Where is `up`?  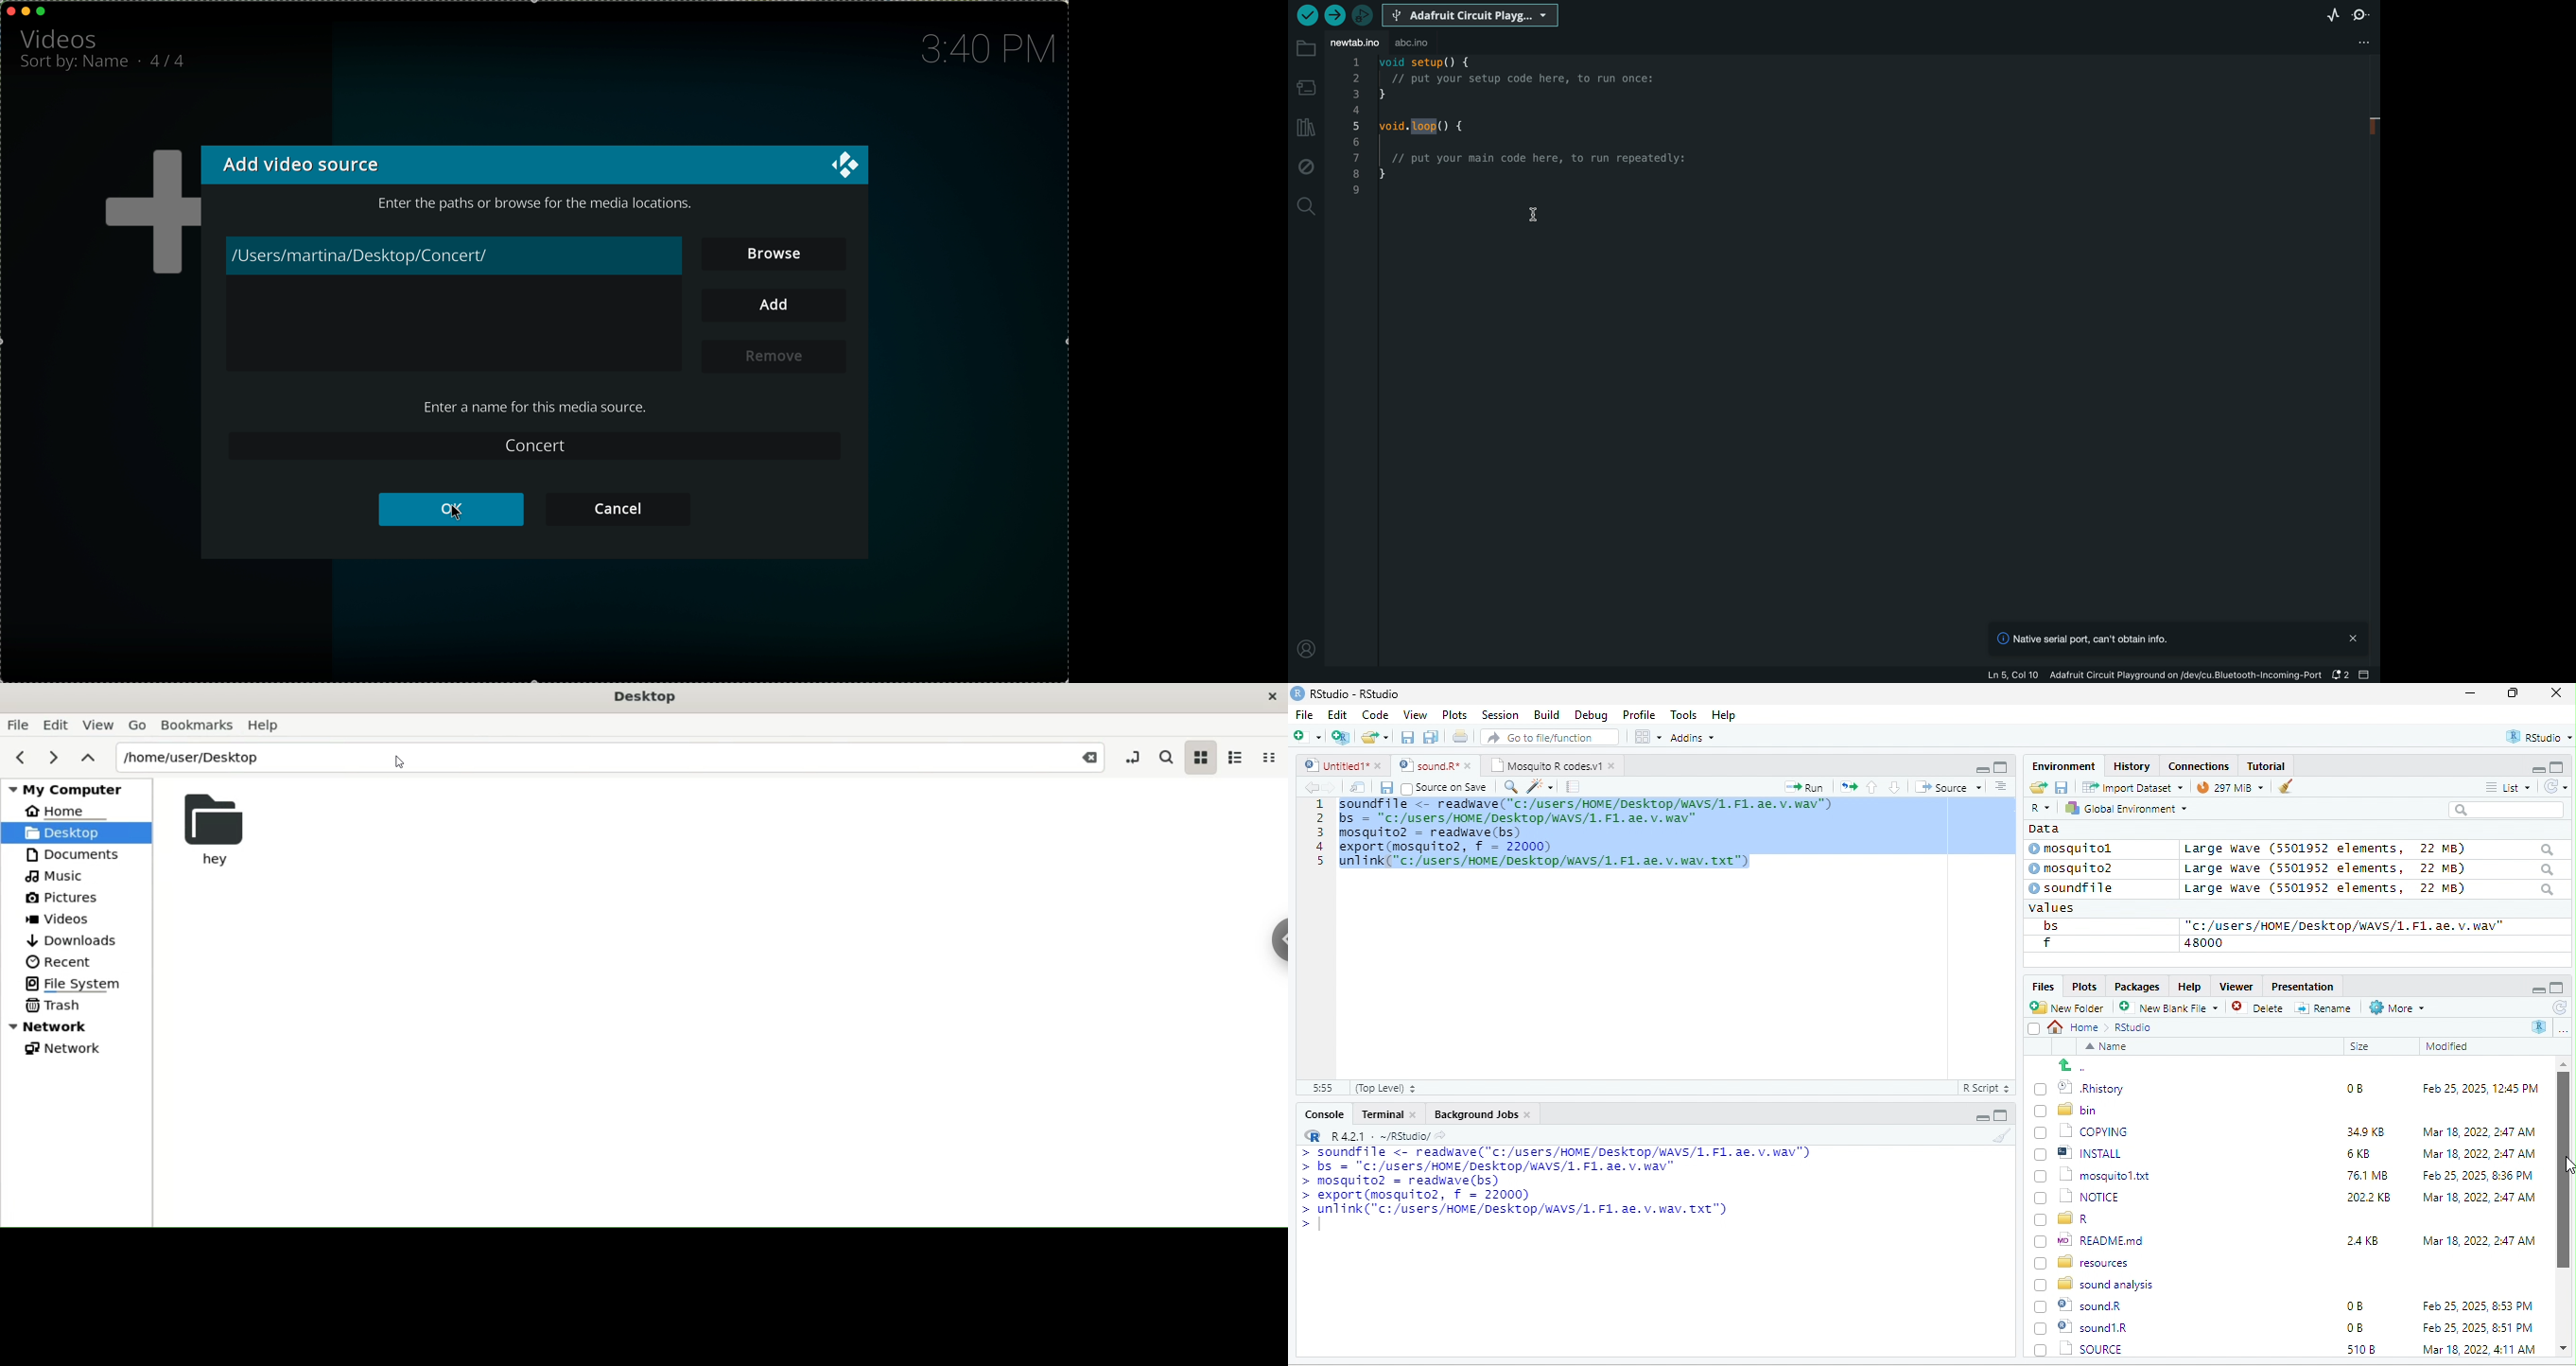
up is located at coordinates (1873, 786).